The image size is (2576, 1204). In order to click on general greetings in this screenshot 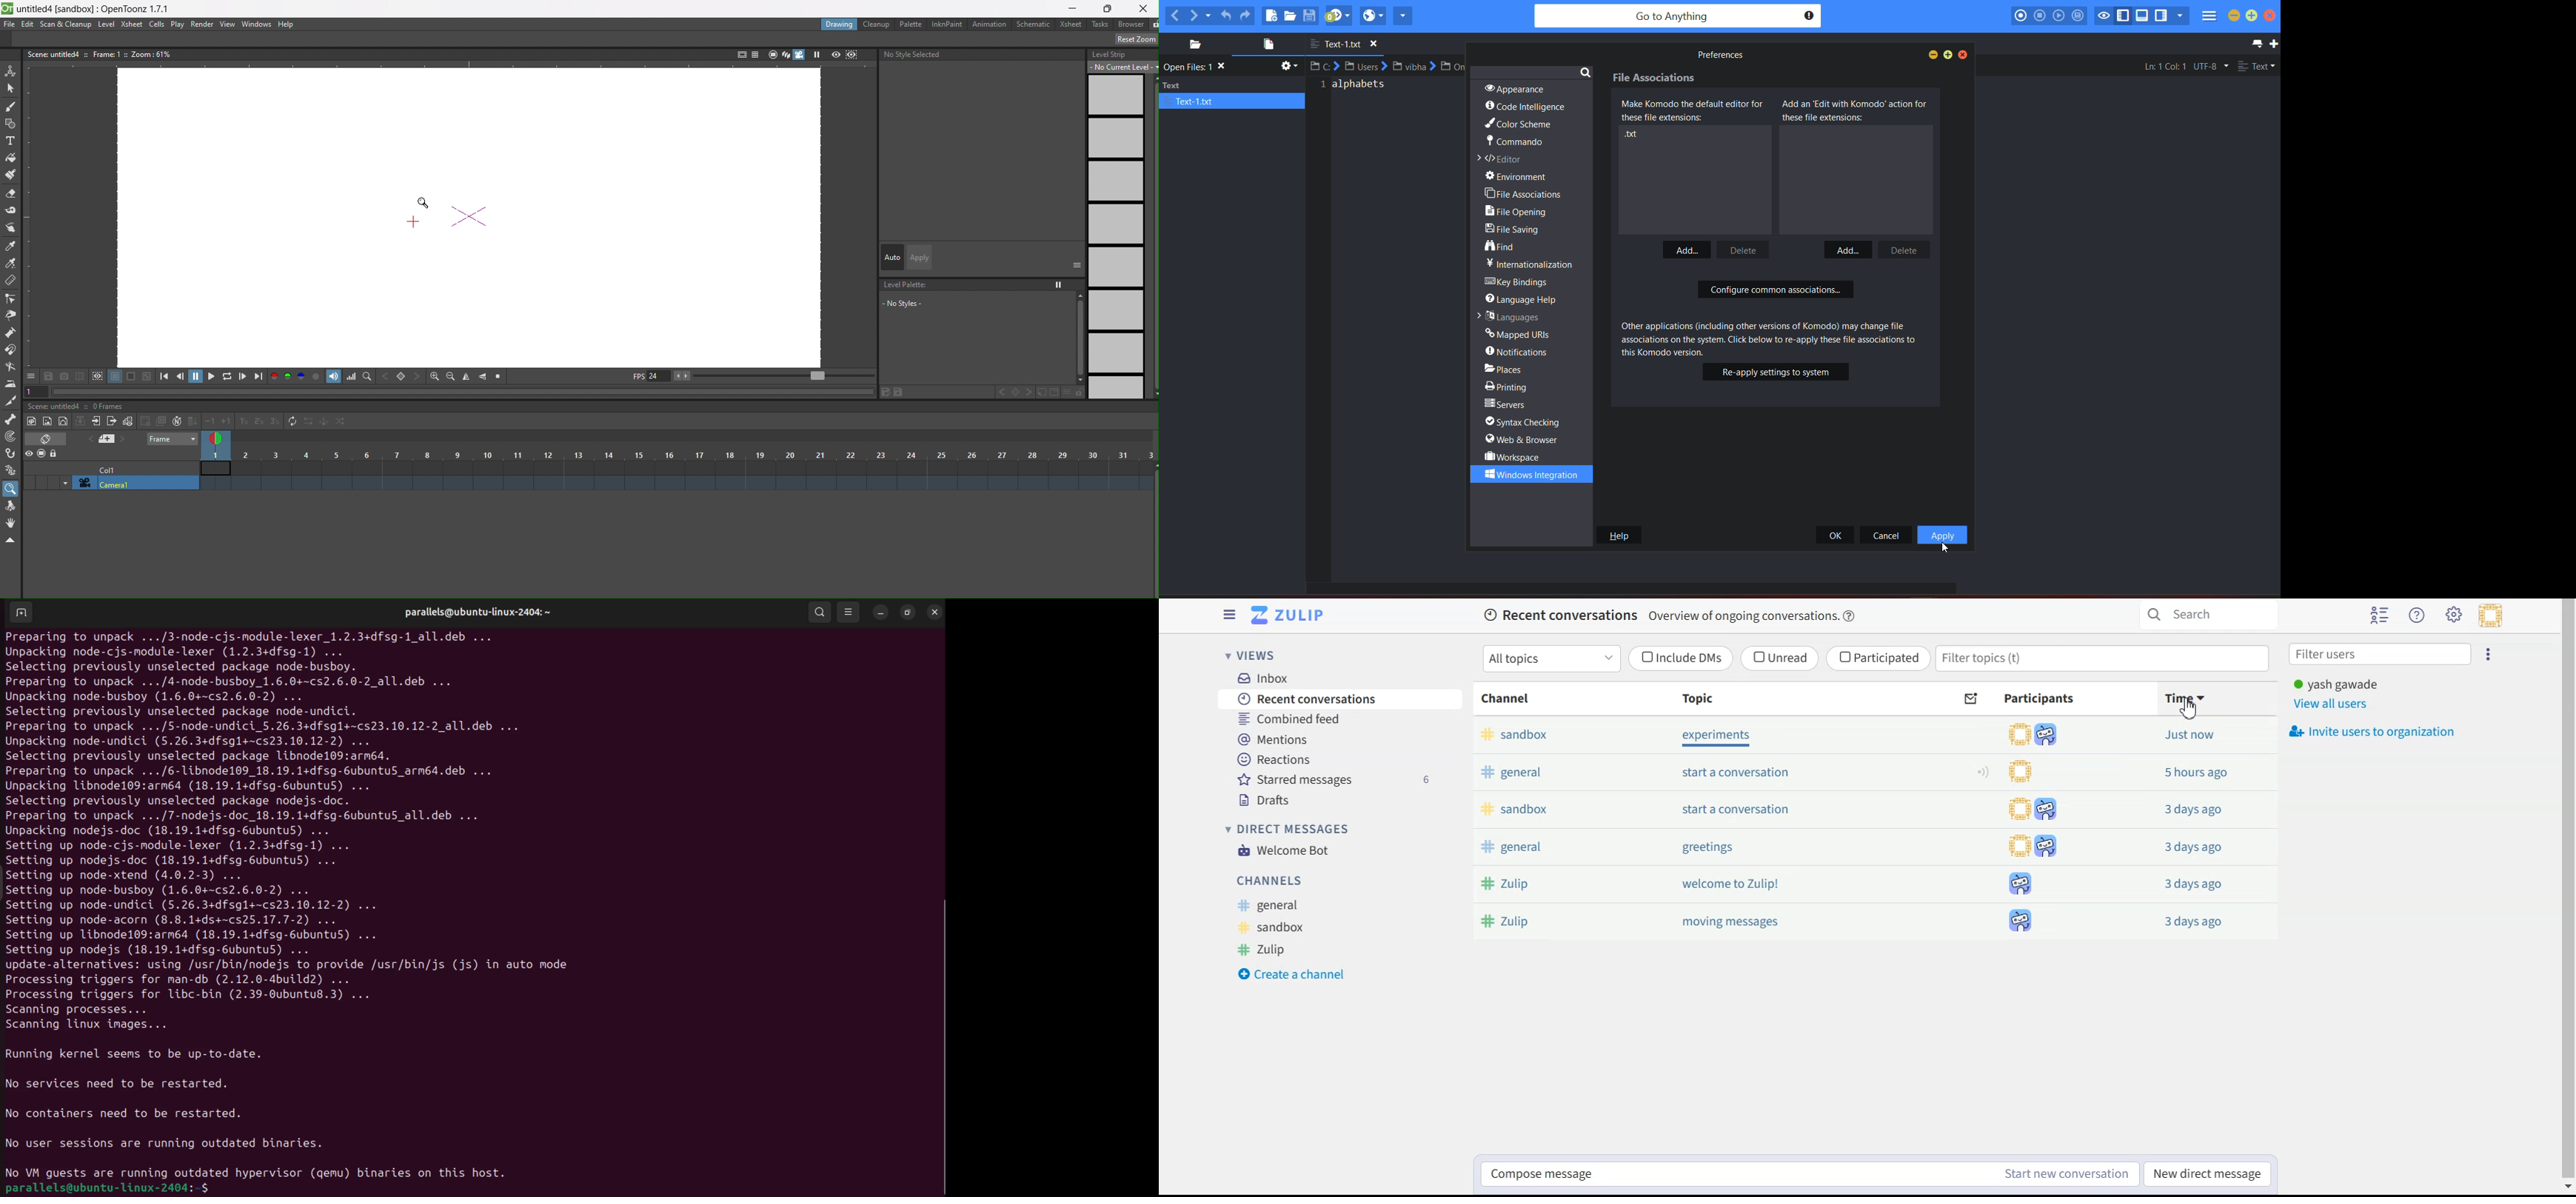, I will do `click(1676, 847)`.